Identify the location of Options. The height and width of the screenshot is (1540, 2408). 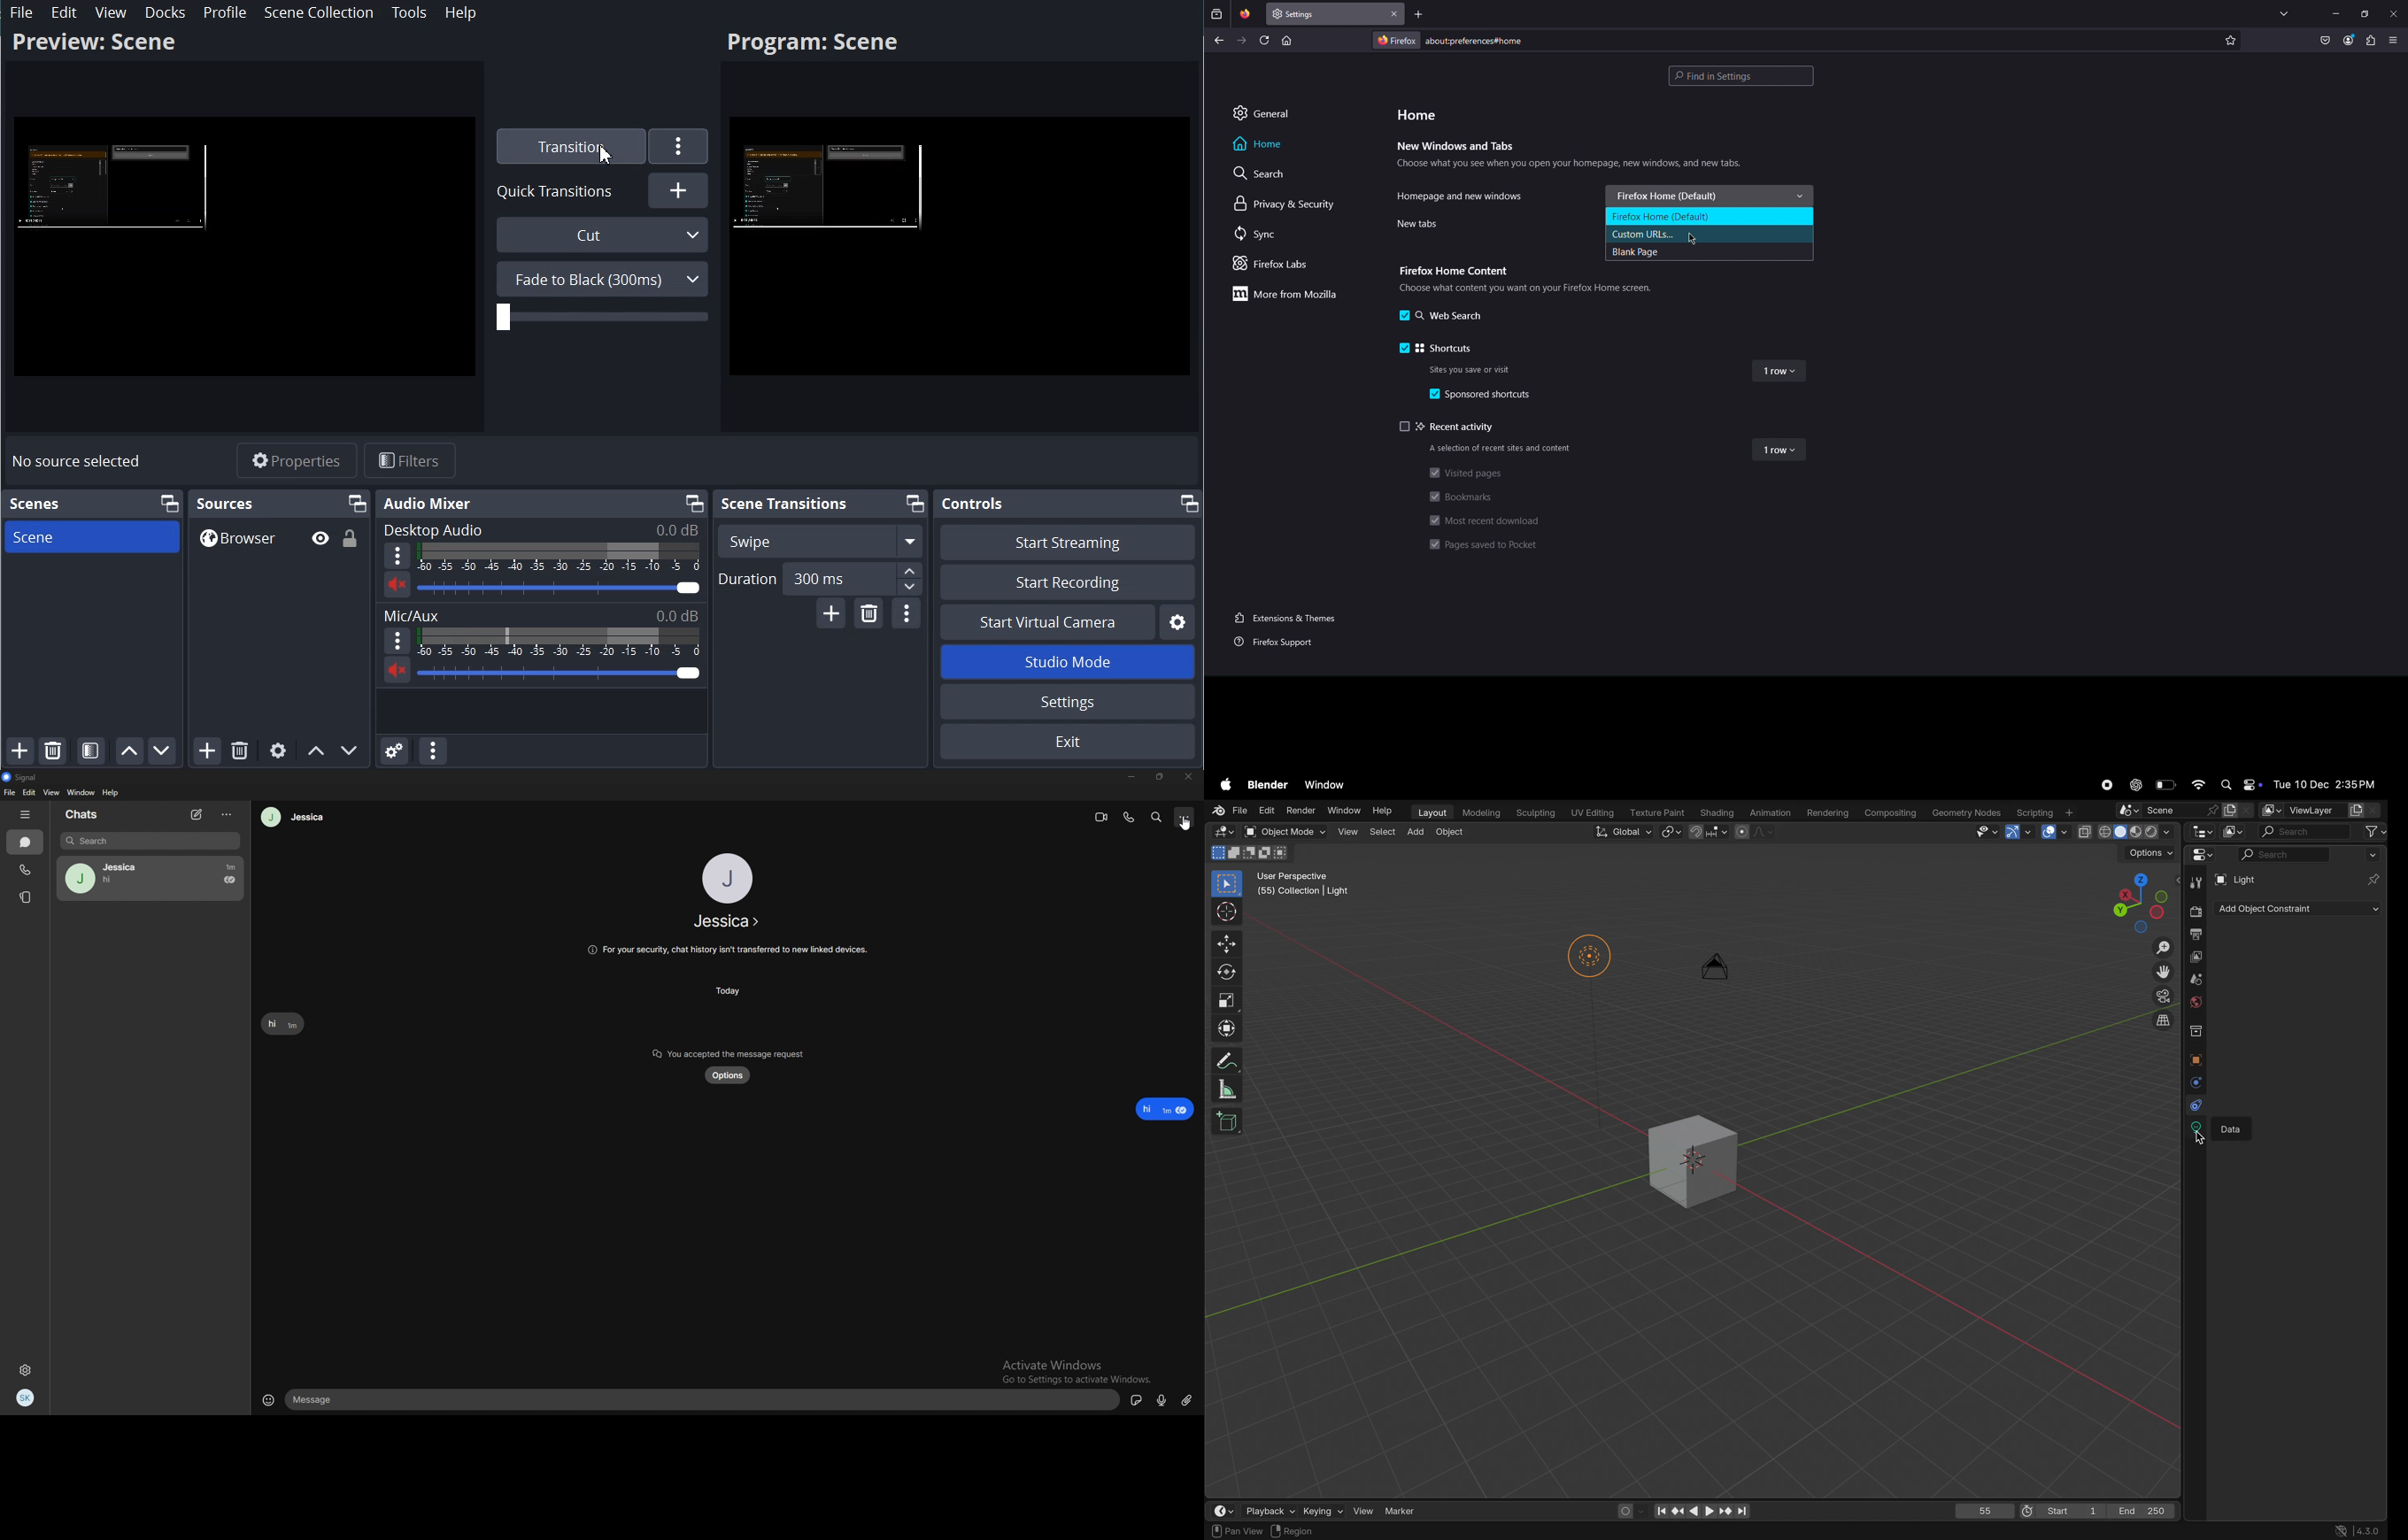
(227, 816).